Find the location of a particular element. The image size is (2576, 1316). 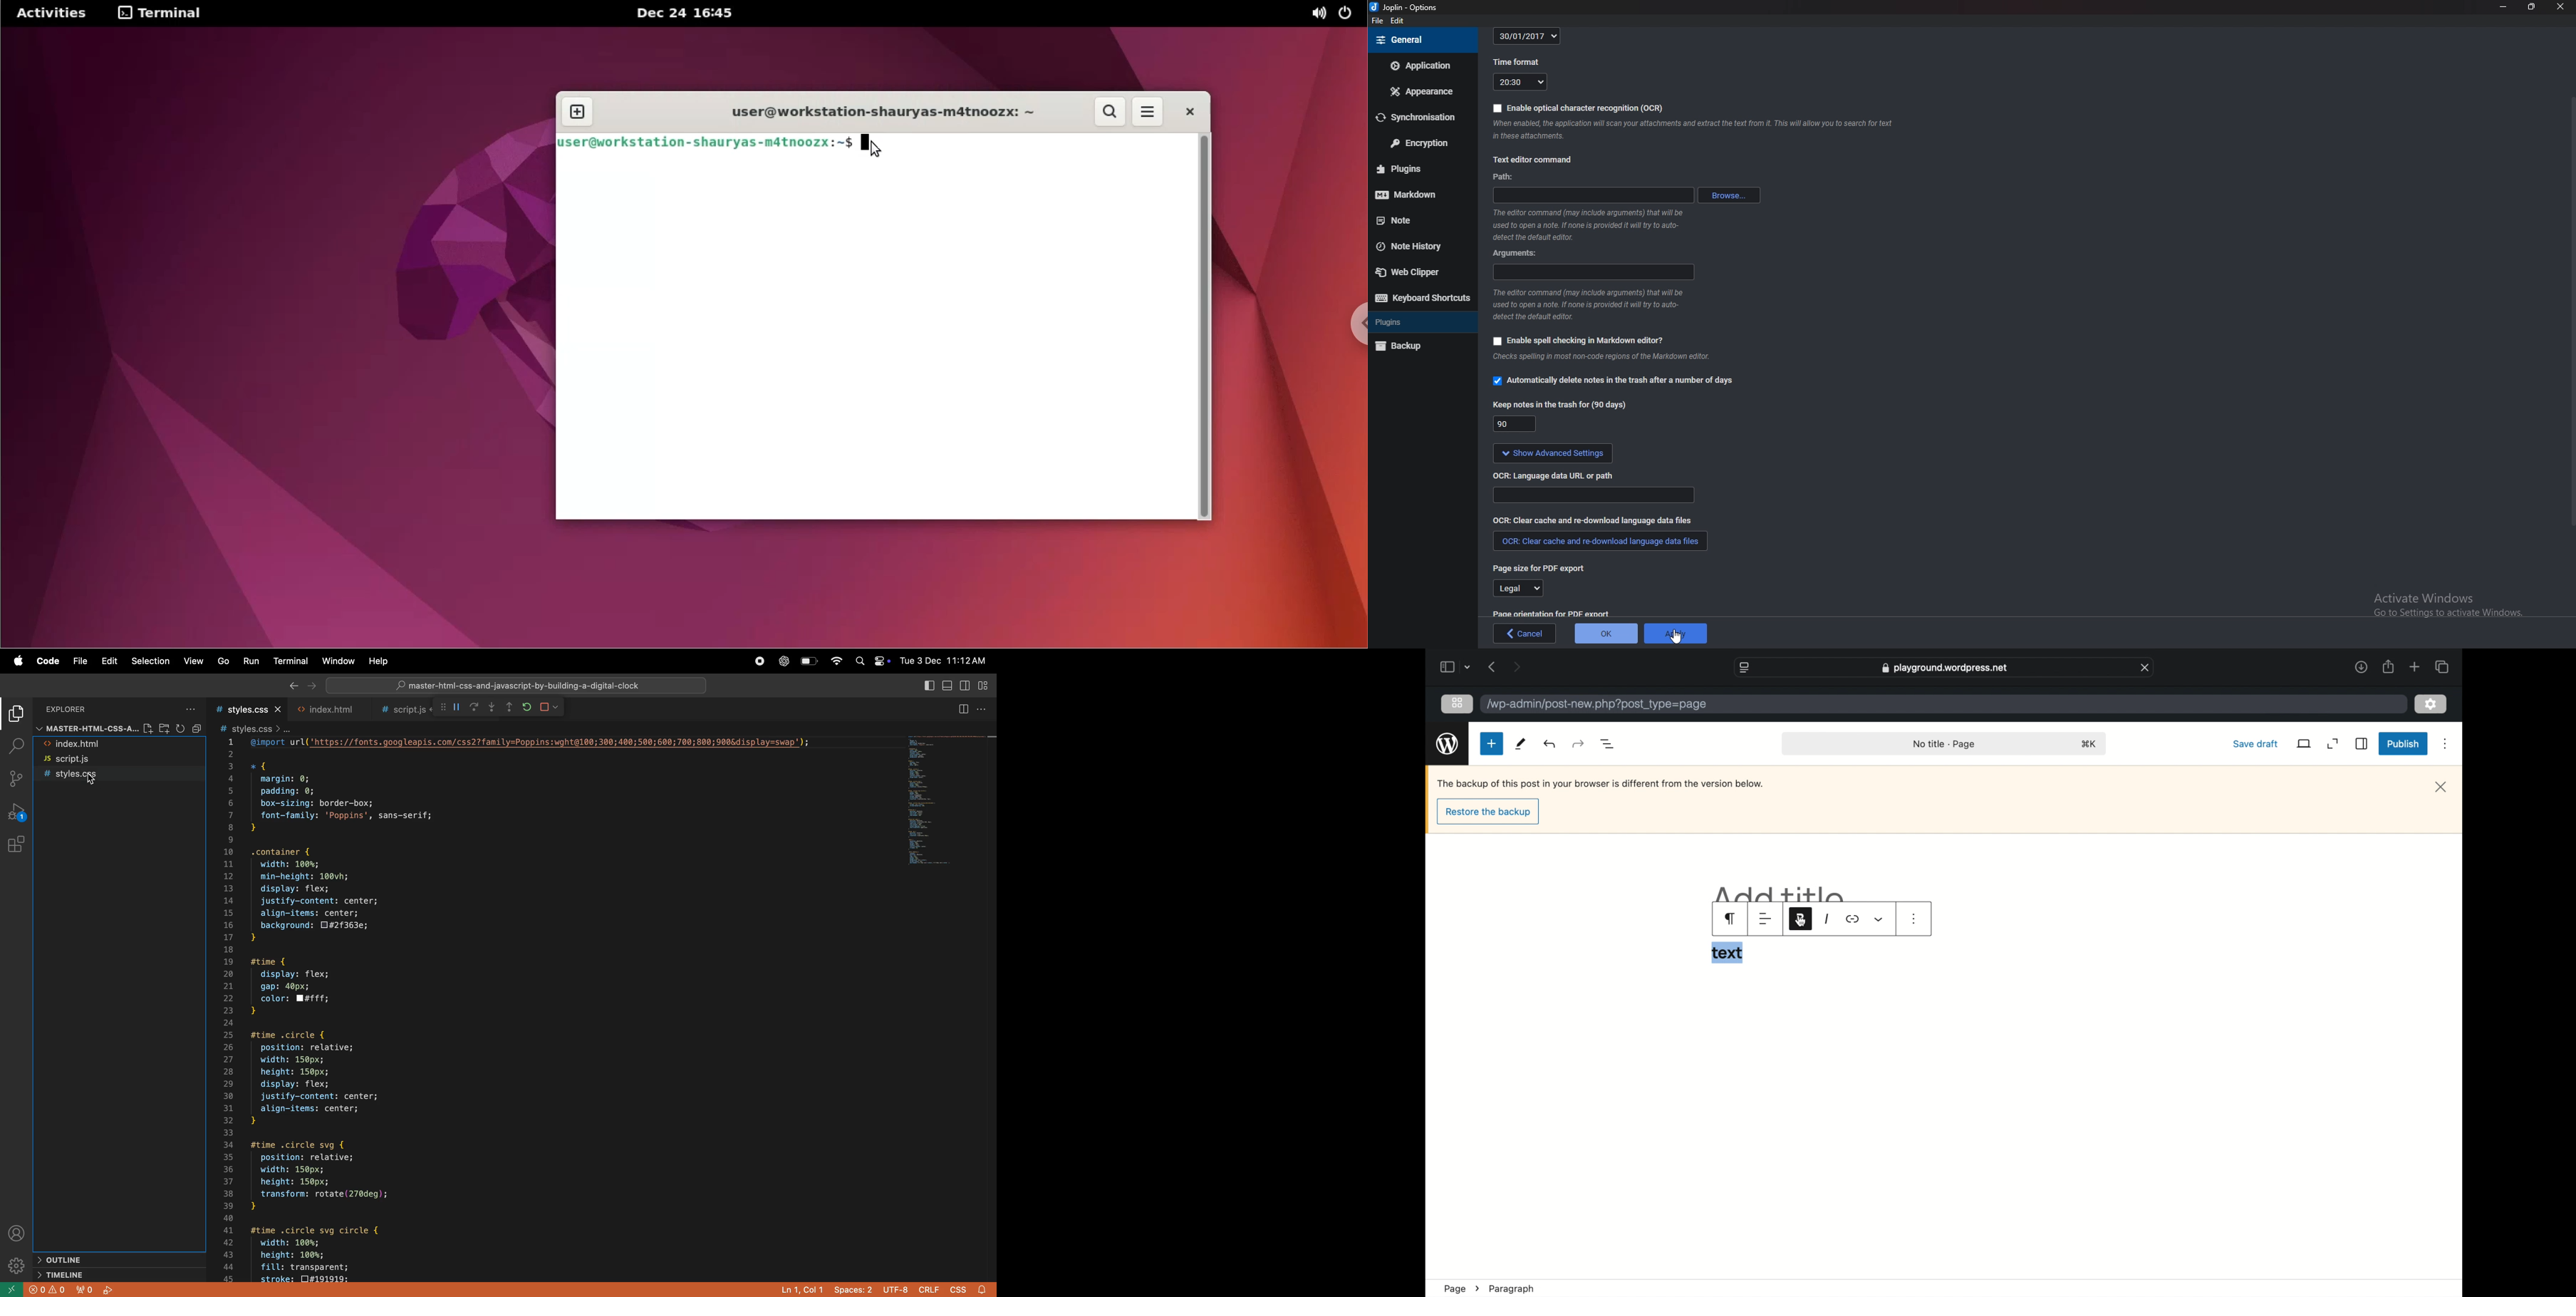

Synchronization is located at coordinates (1419, 117).